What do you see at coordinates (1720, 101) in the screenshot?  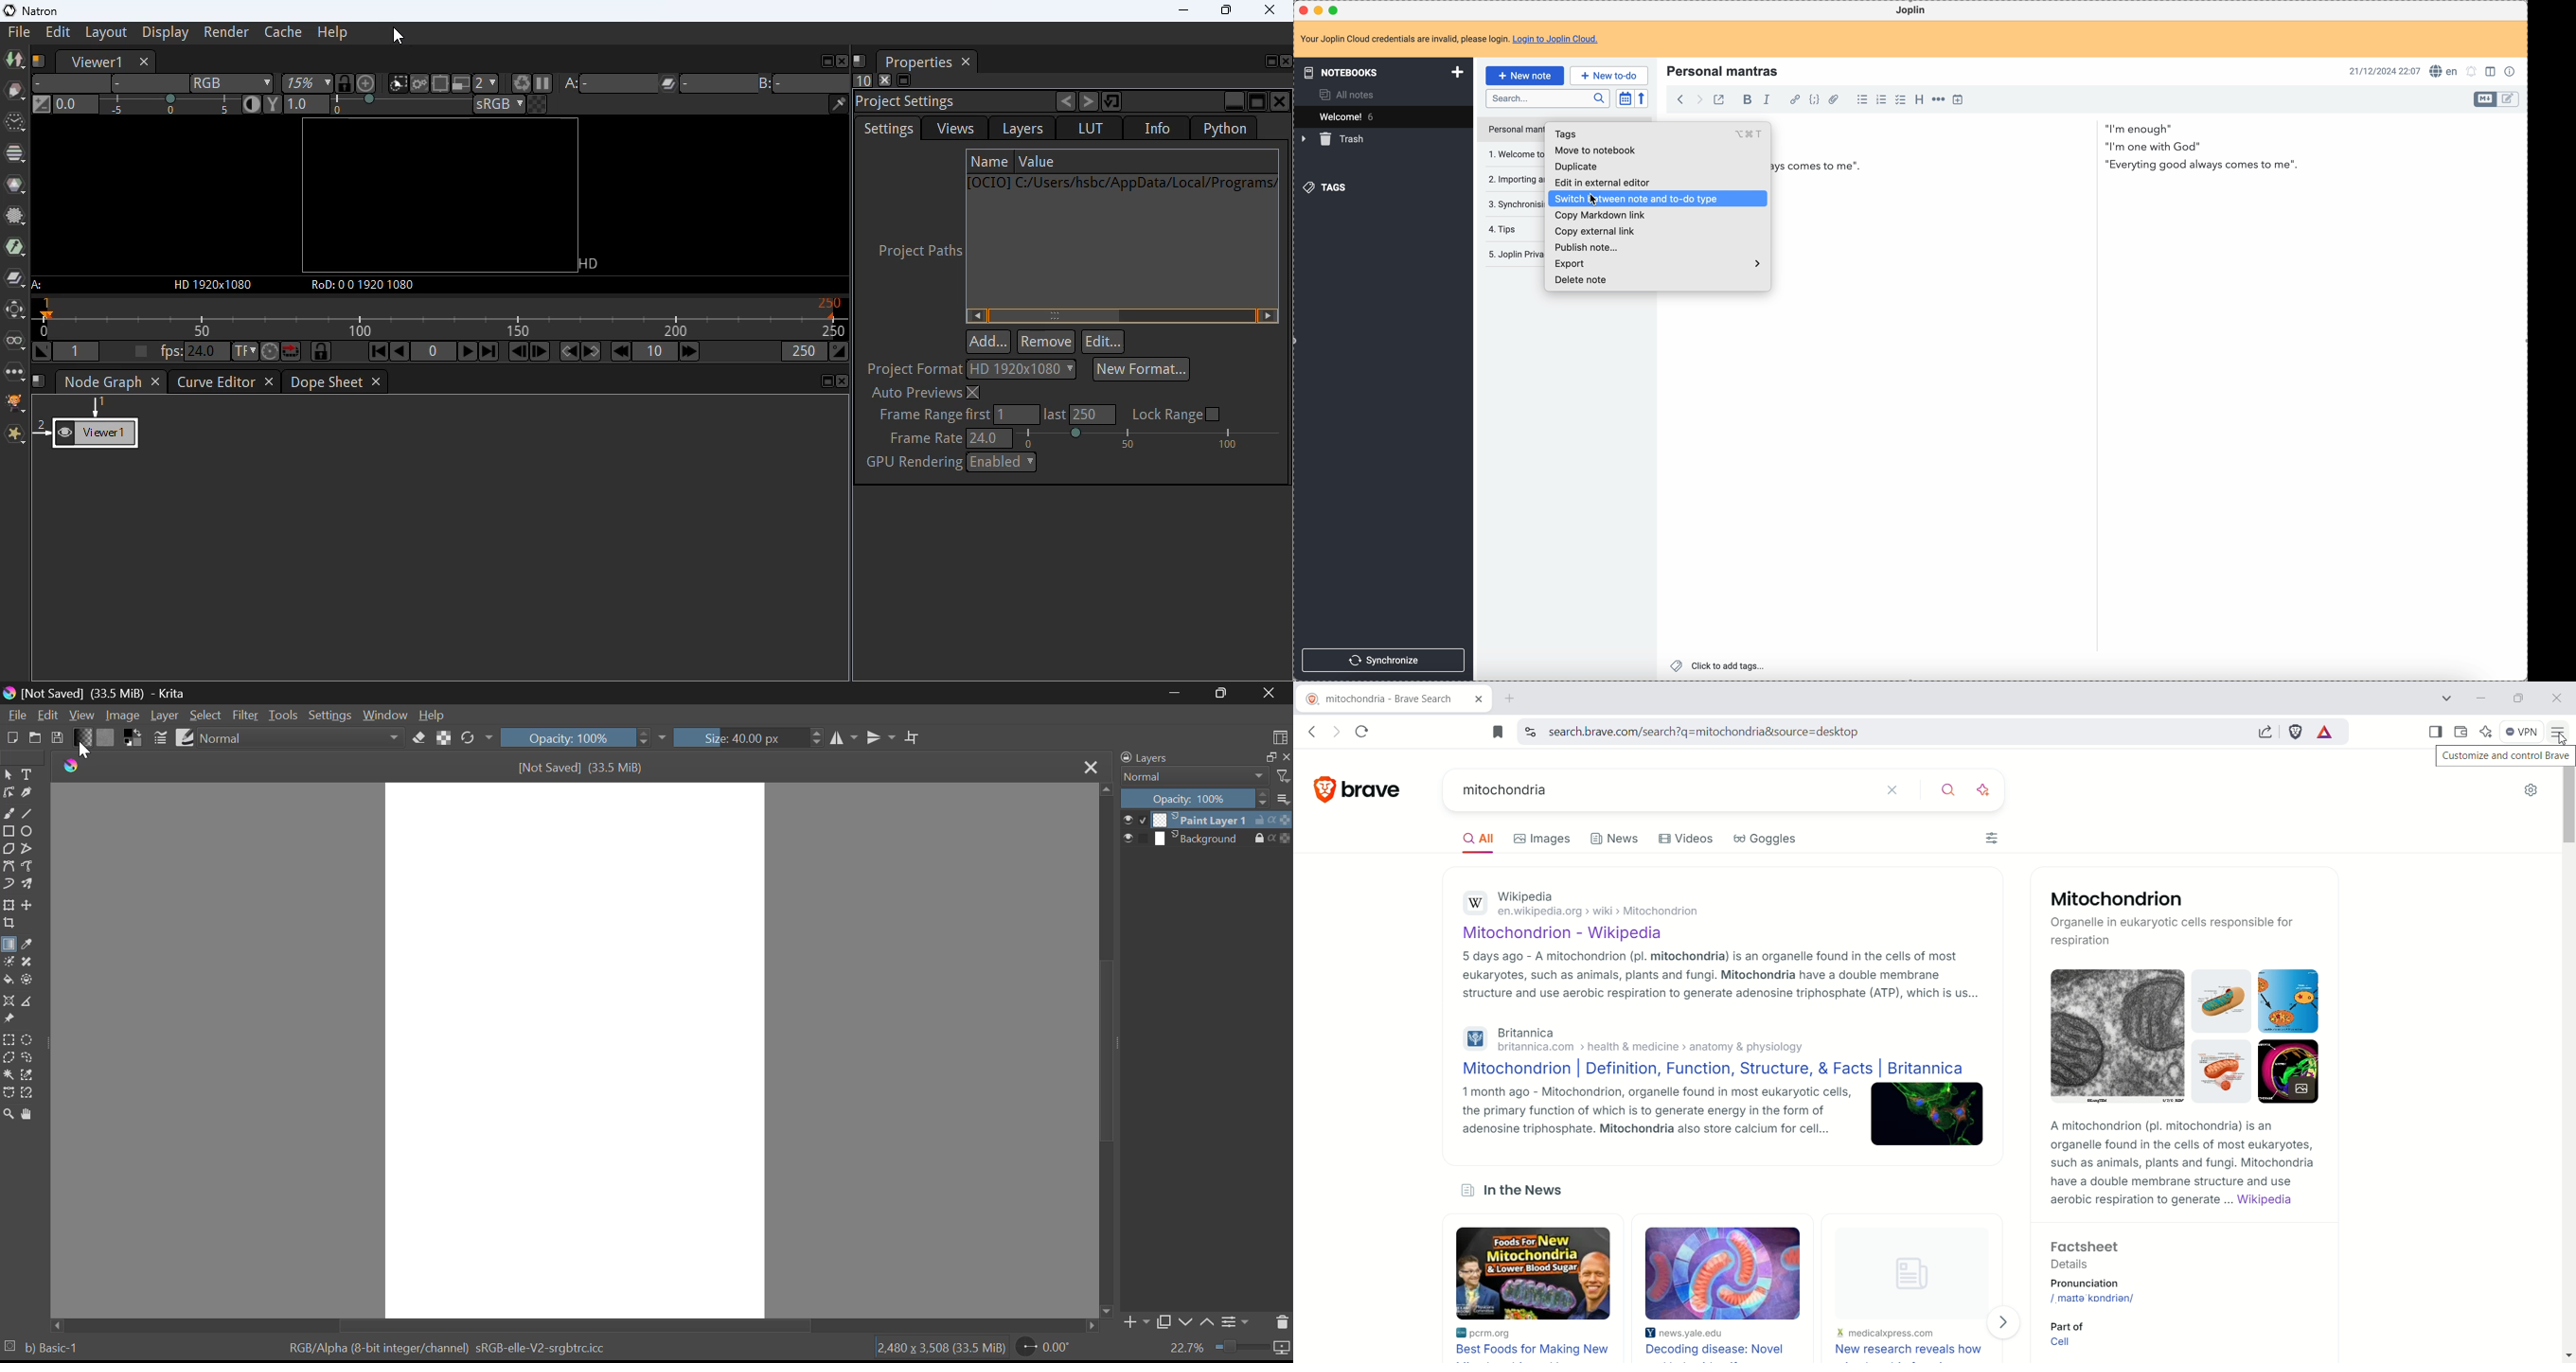 I see `toggle external editing` at bounding box center [1720, 101].